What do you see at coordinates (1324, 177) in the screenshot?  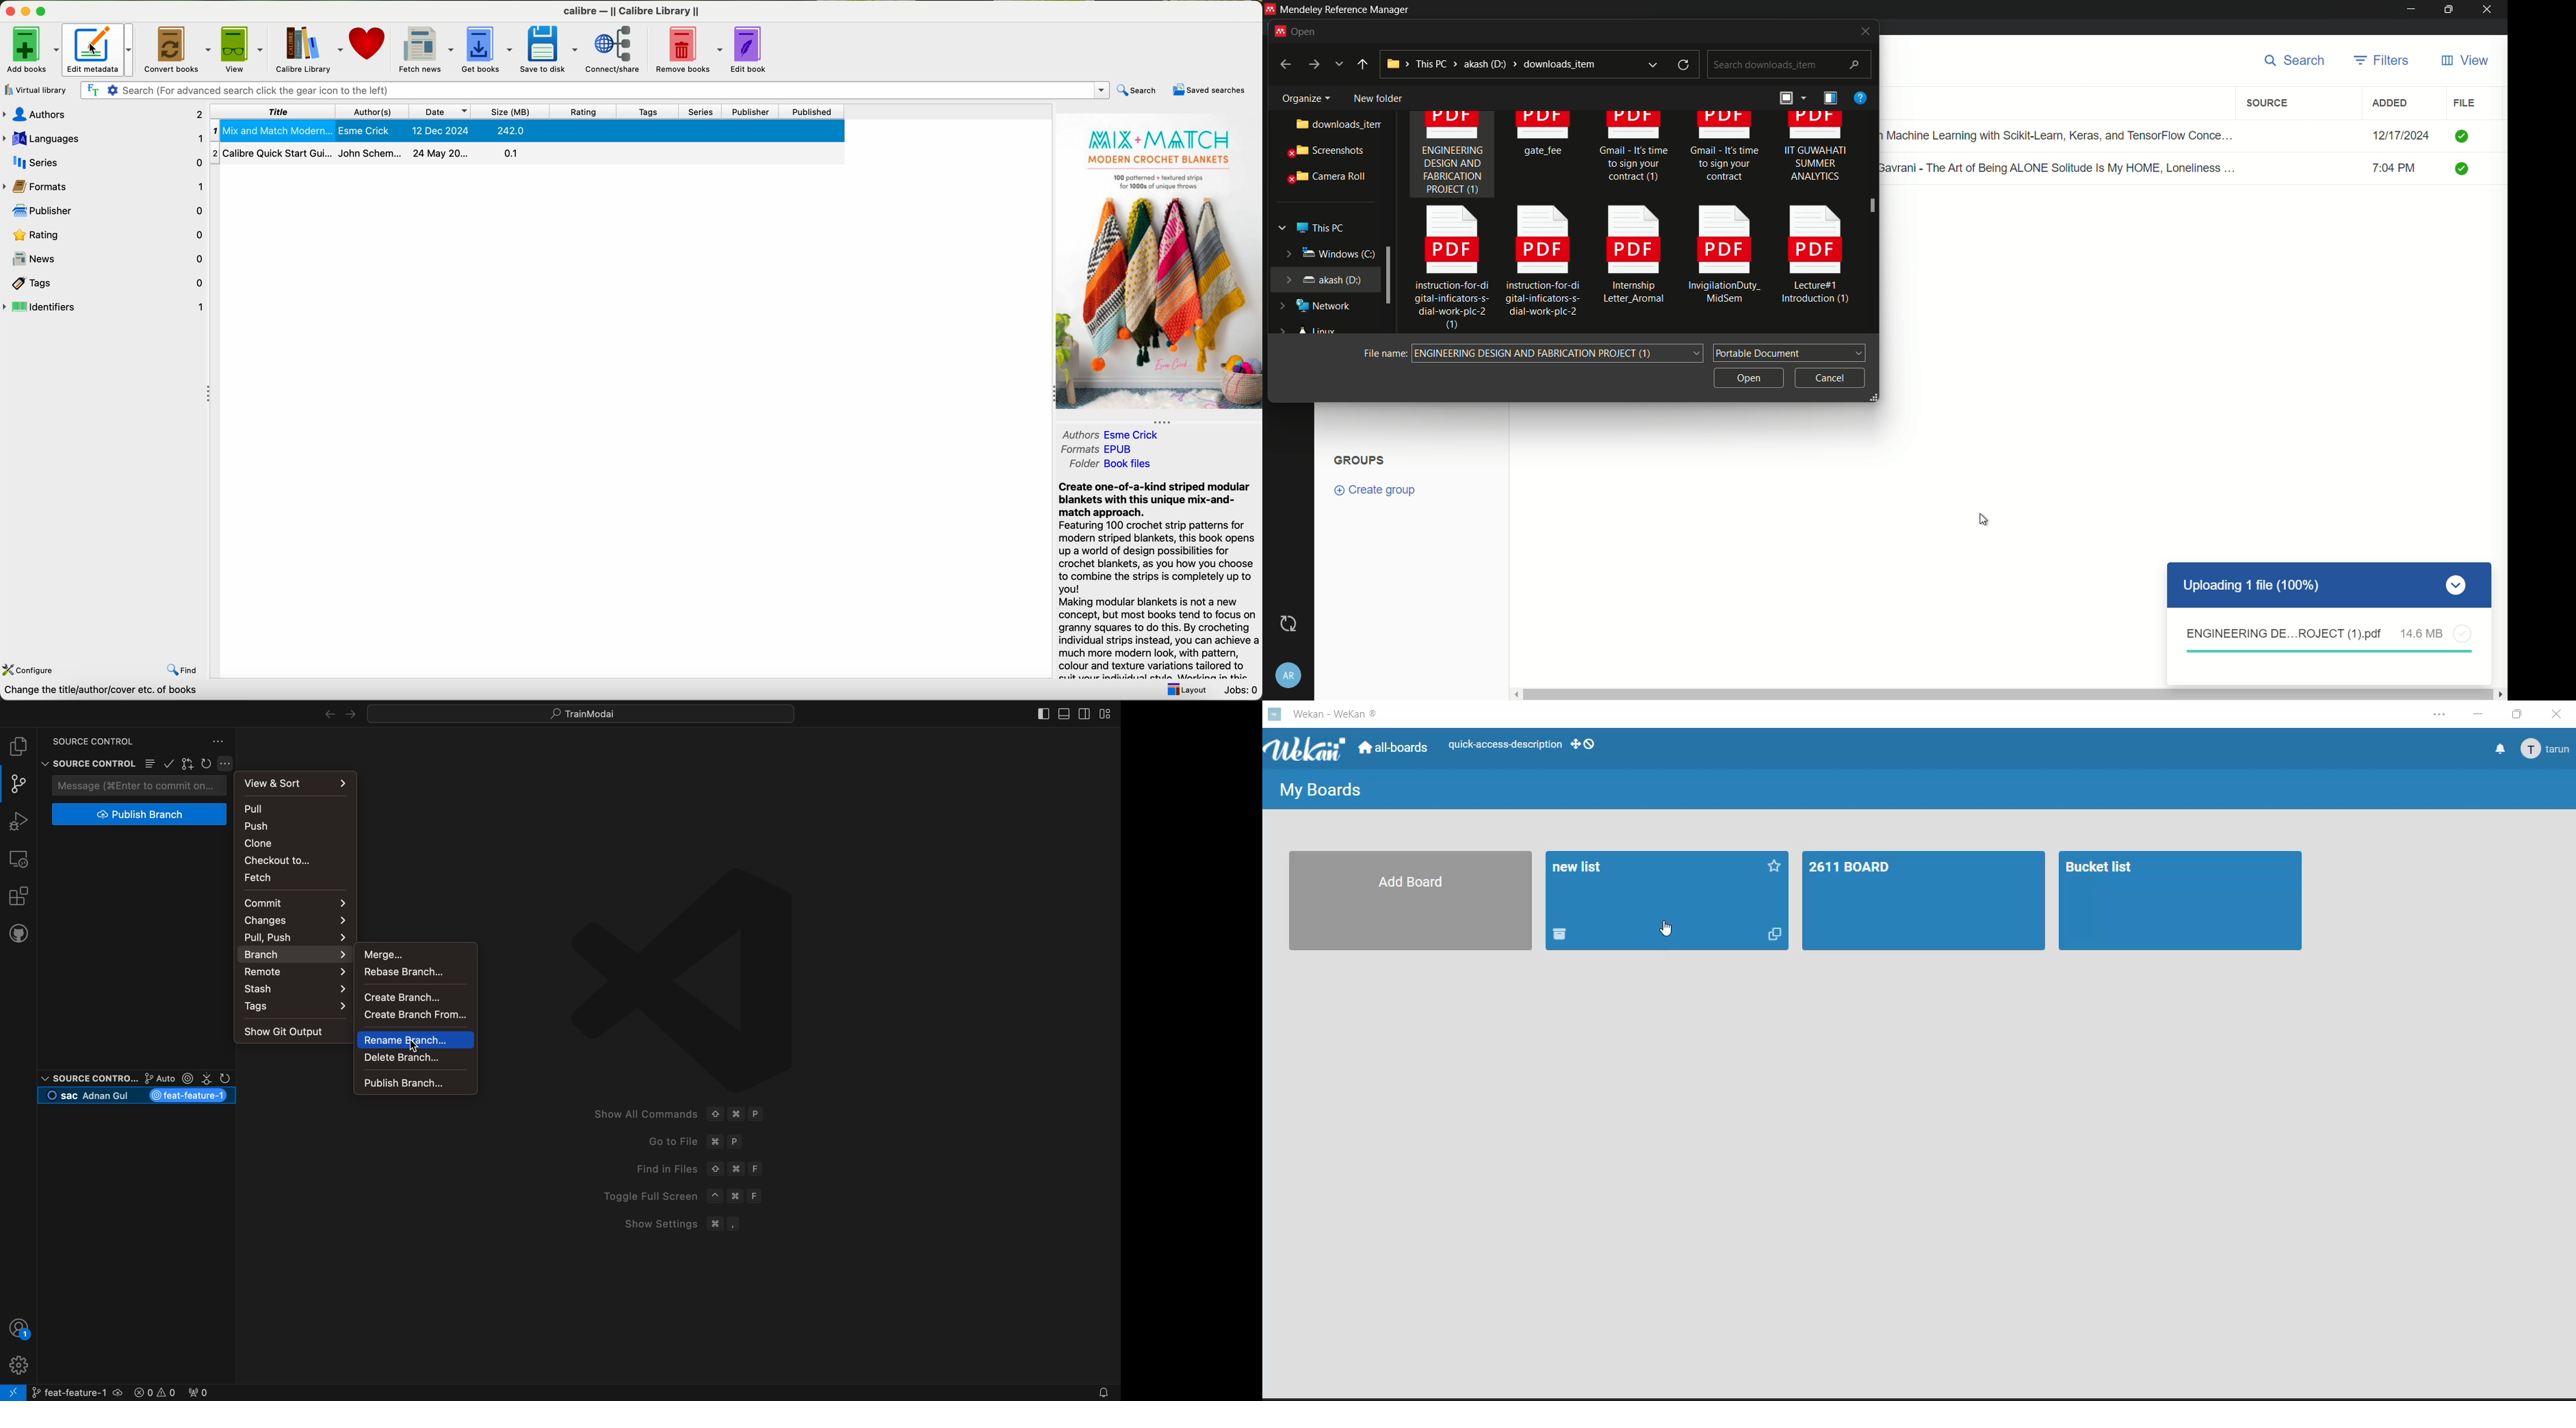 I see `camera roll` at bounding box center [1324, 177].